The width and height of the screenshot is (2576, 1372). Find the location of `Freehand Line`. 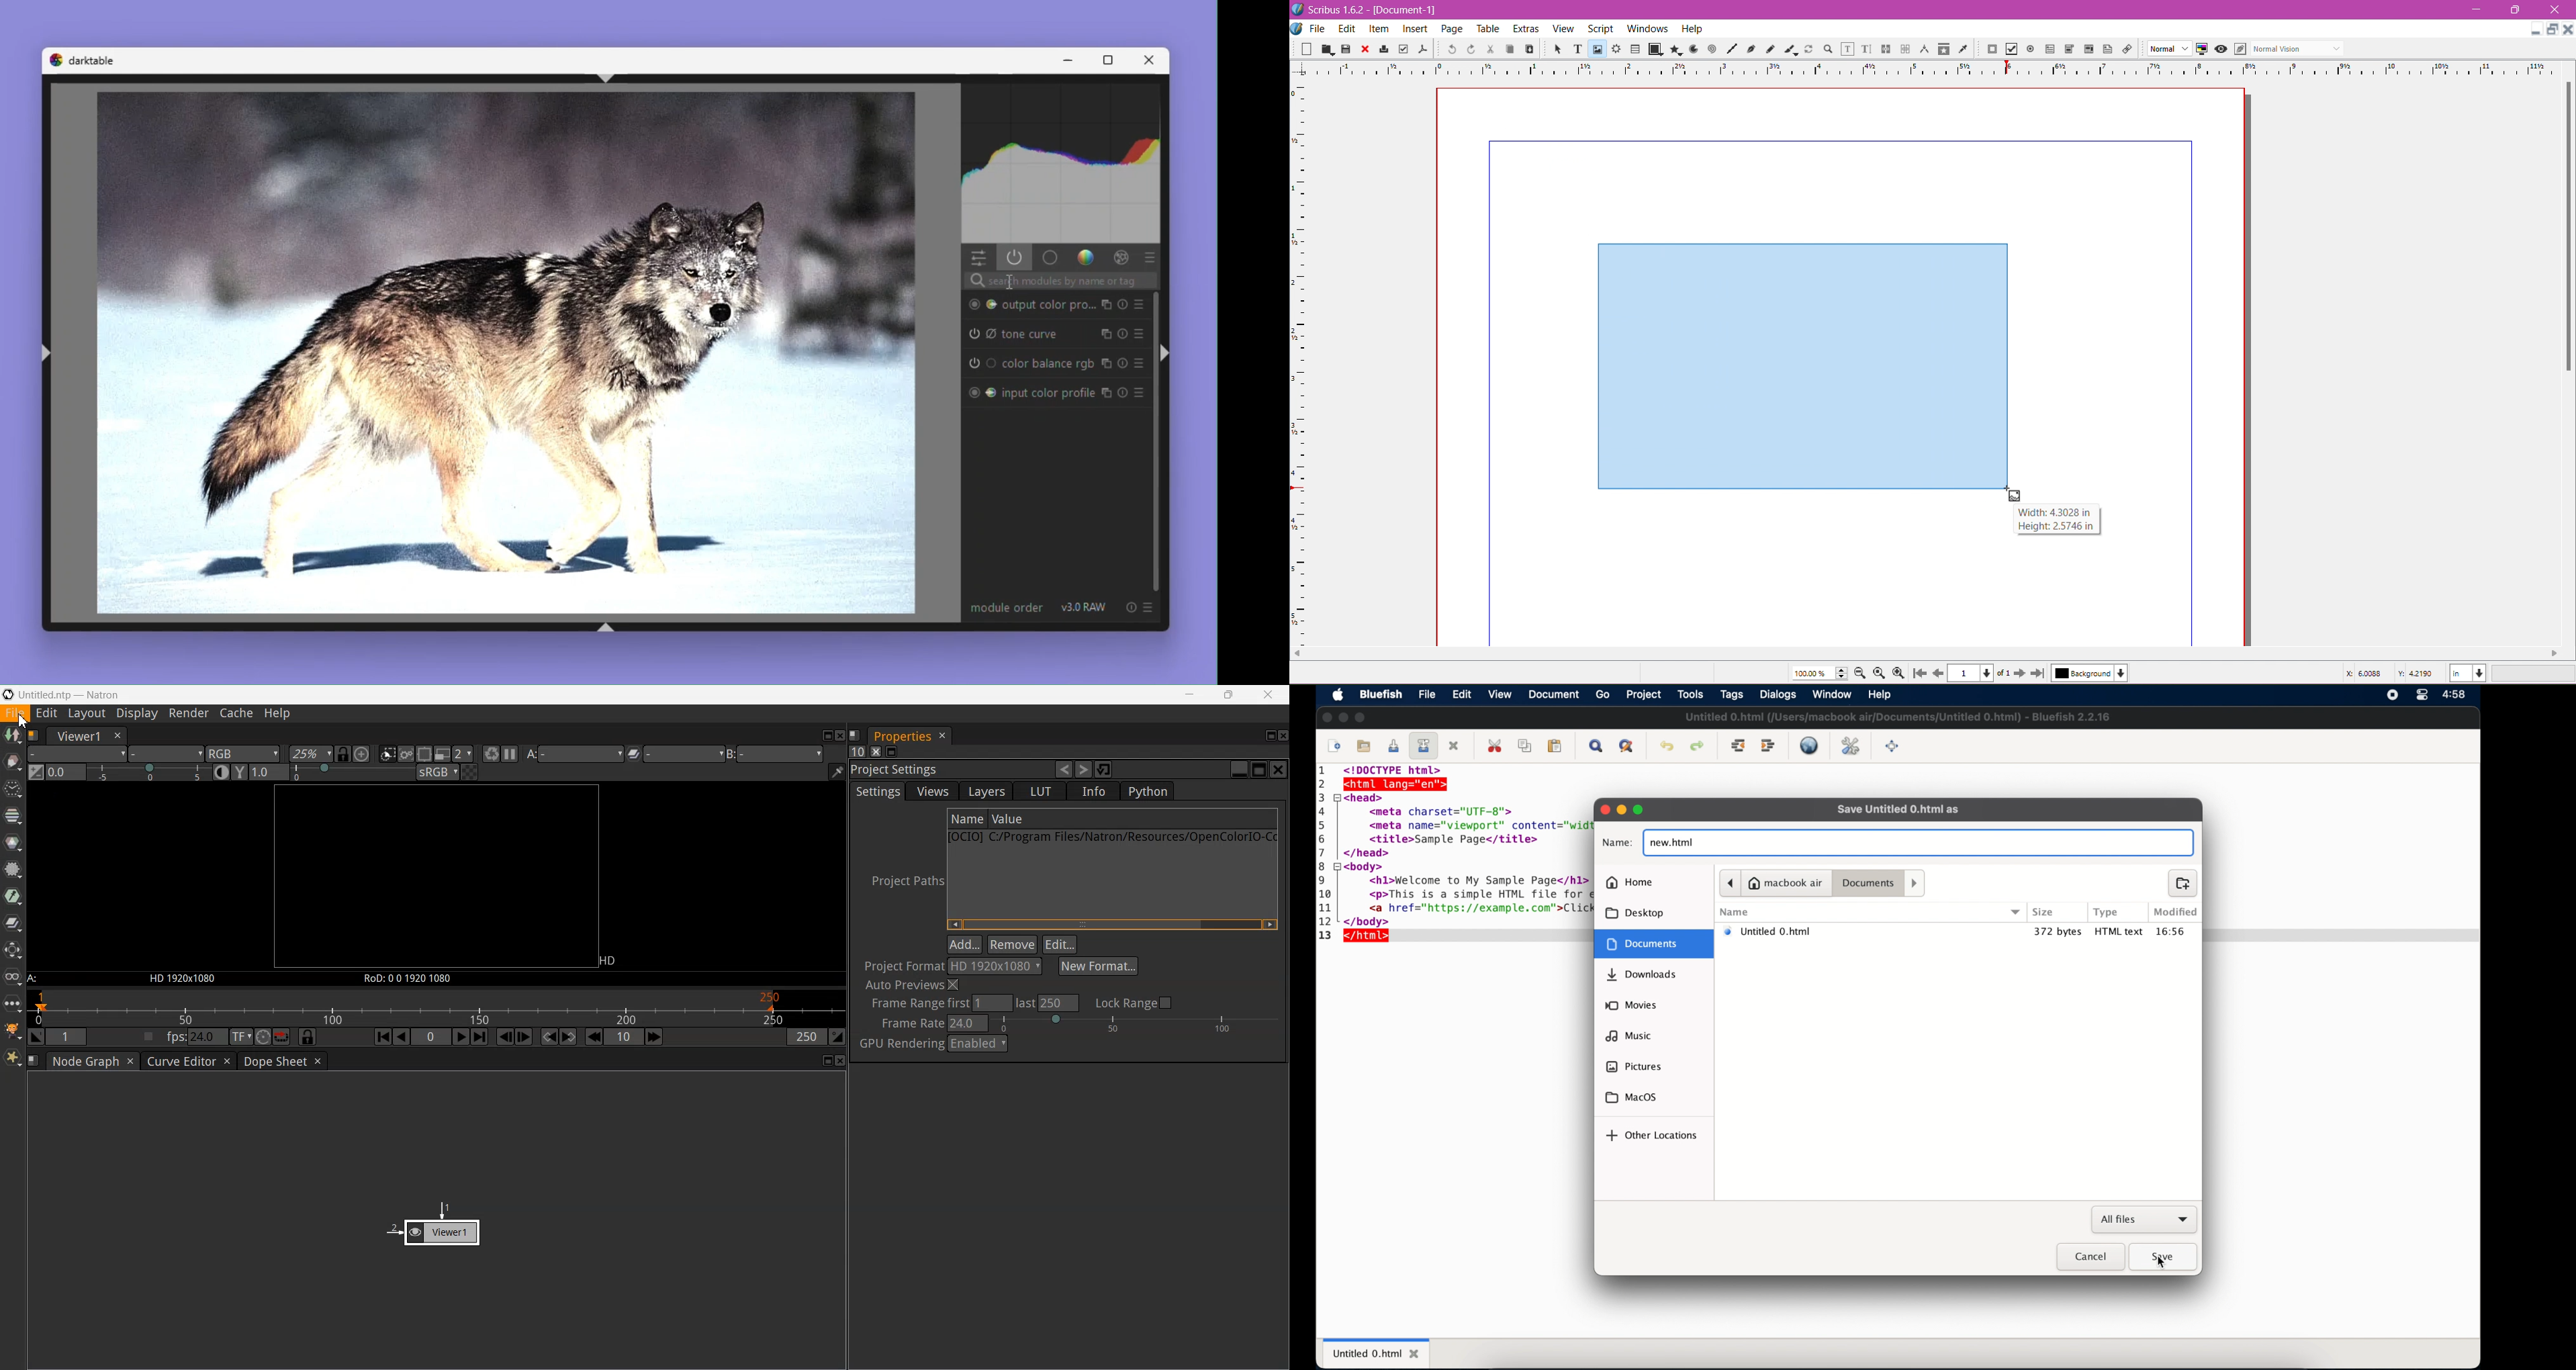

Freehand Line is located at coordinates (1771, 49).